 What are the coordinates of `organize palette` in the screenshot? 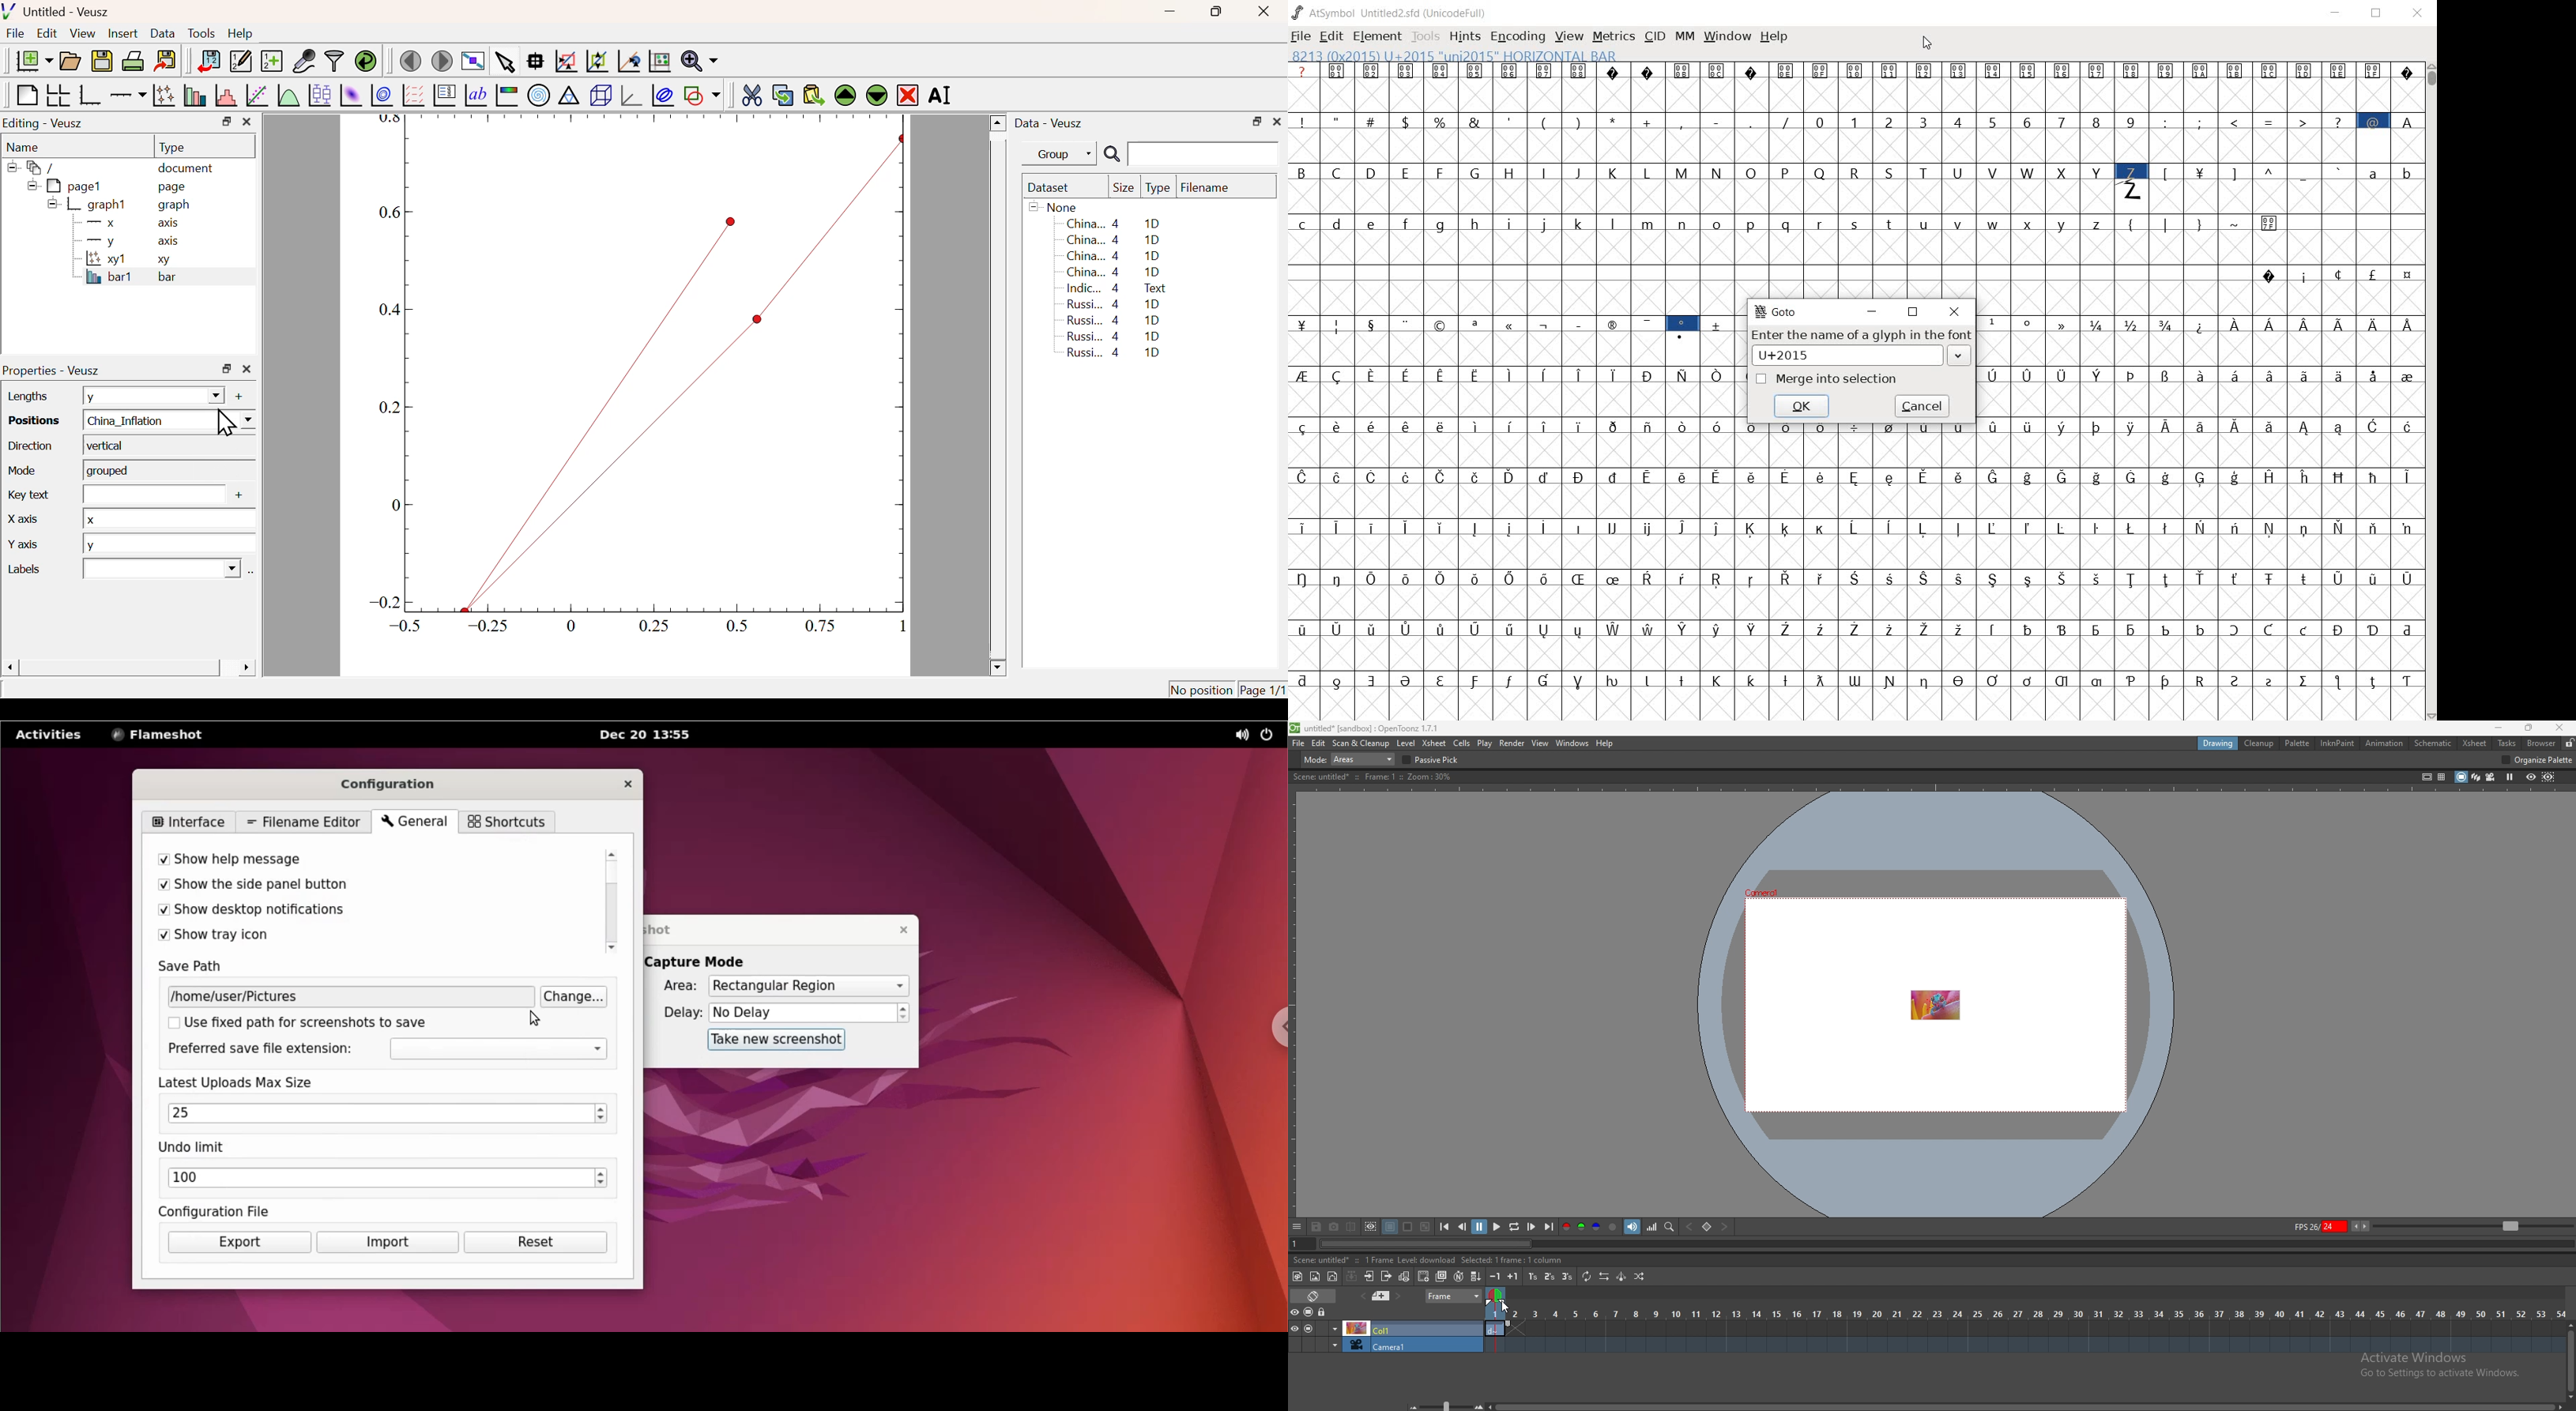 It's located at (2538, 759).